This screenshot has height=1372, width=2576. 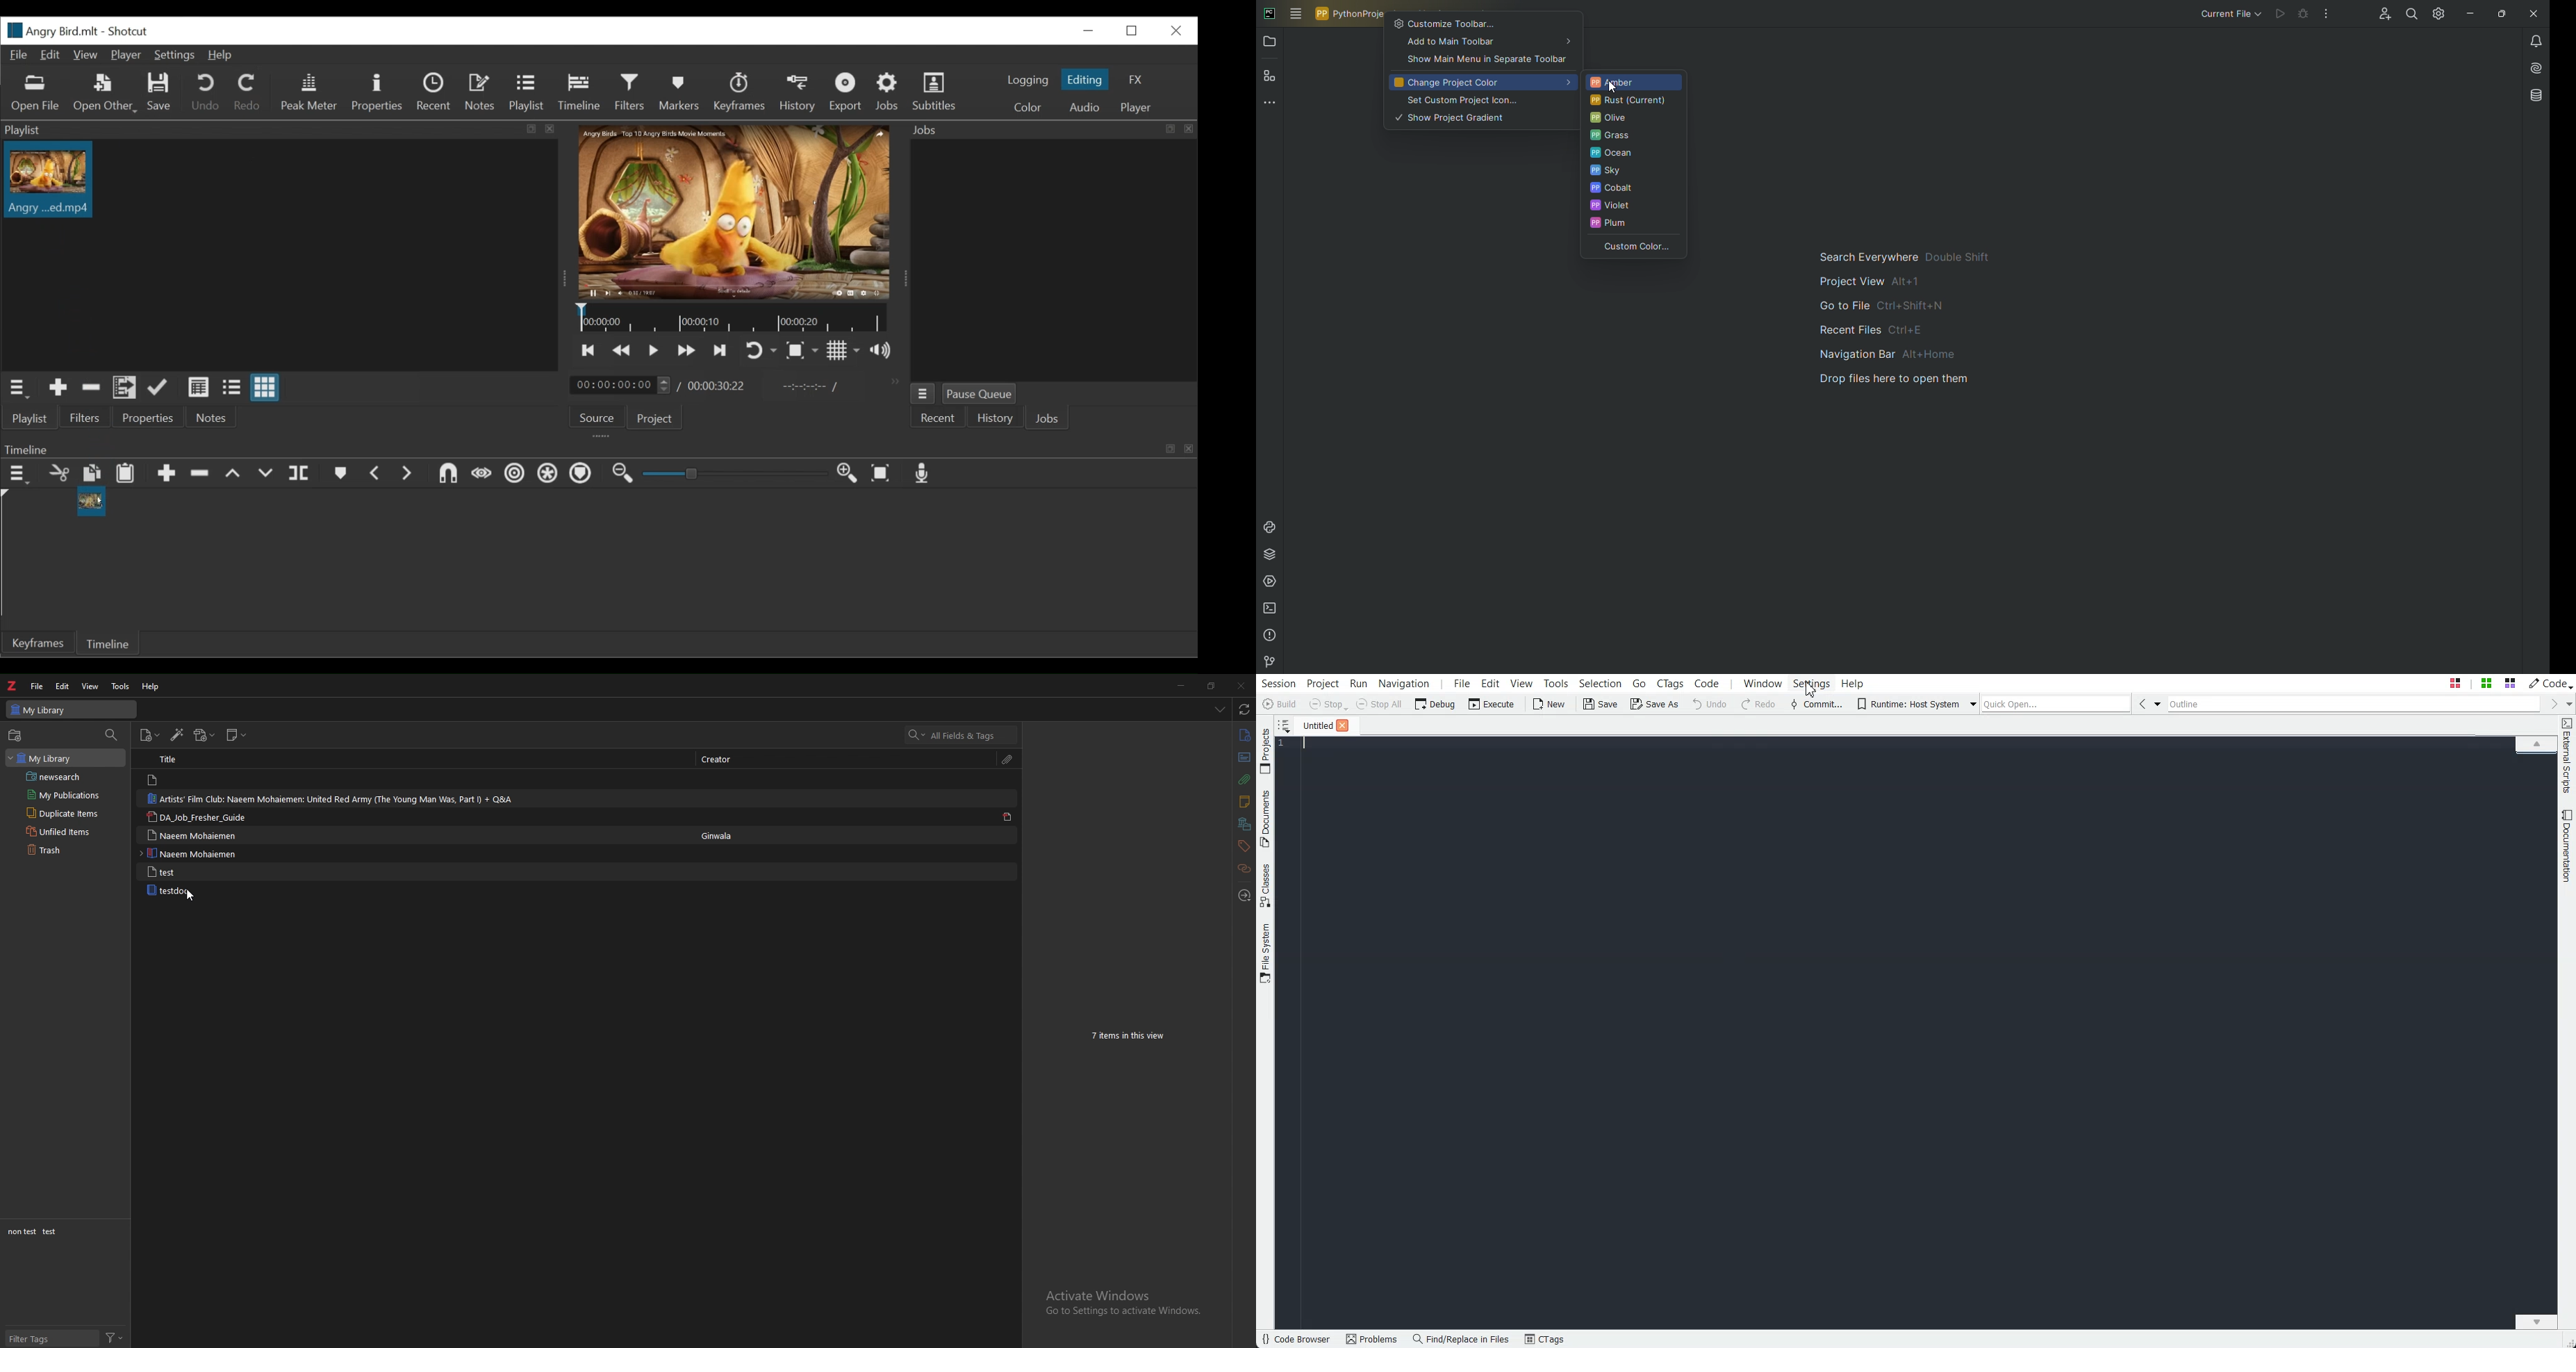 What do you see at coordinates (580, 93) in the screenshot?
I see `Timeline` at bounding box center [580, 93].